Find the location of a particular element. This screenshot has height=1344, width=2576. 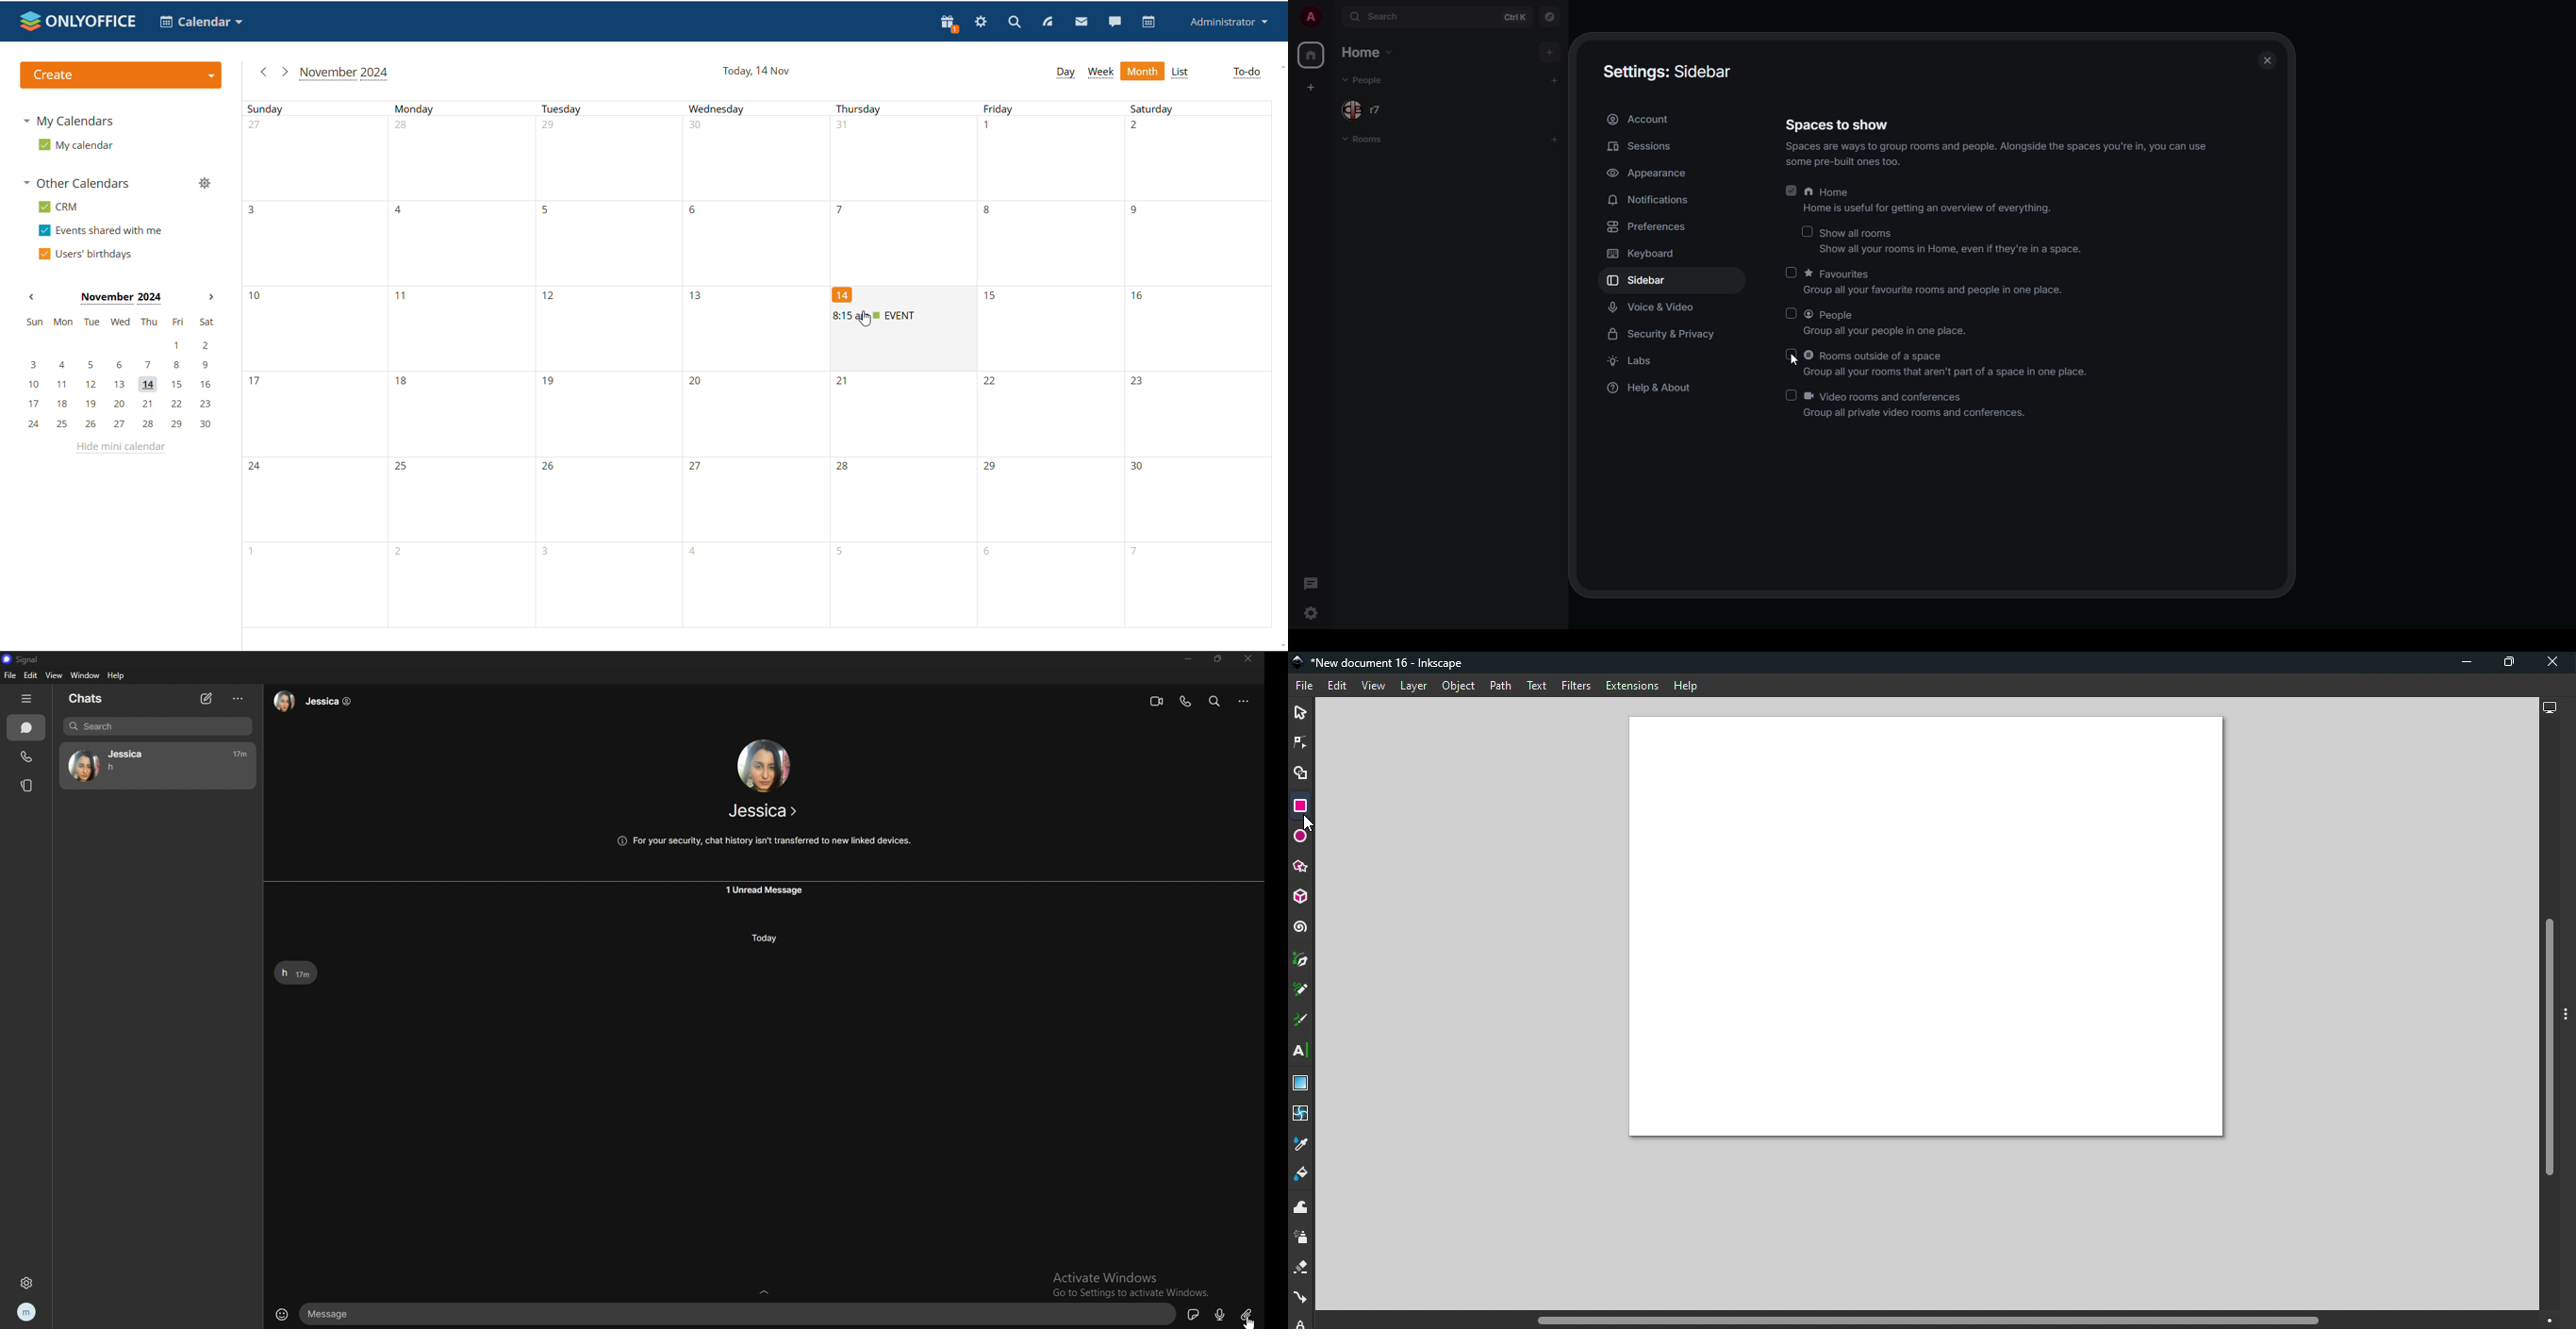

Node tool is located at coordinates (1301, 741).